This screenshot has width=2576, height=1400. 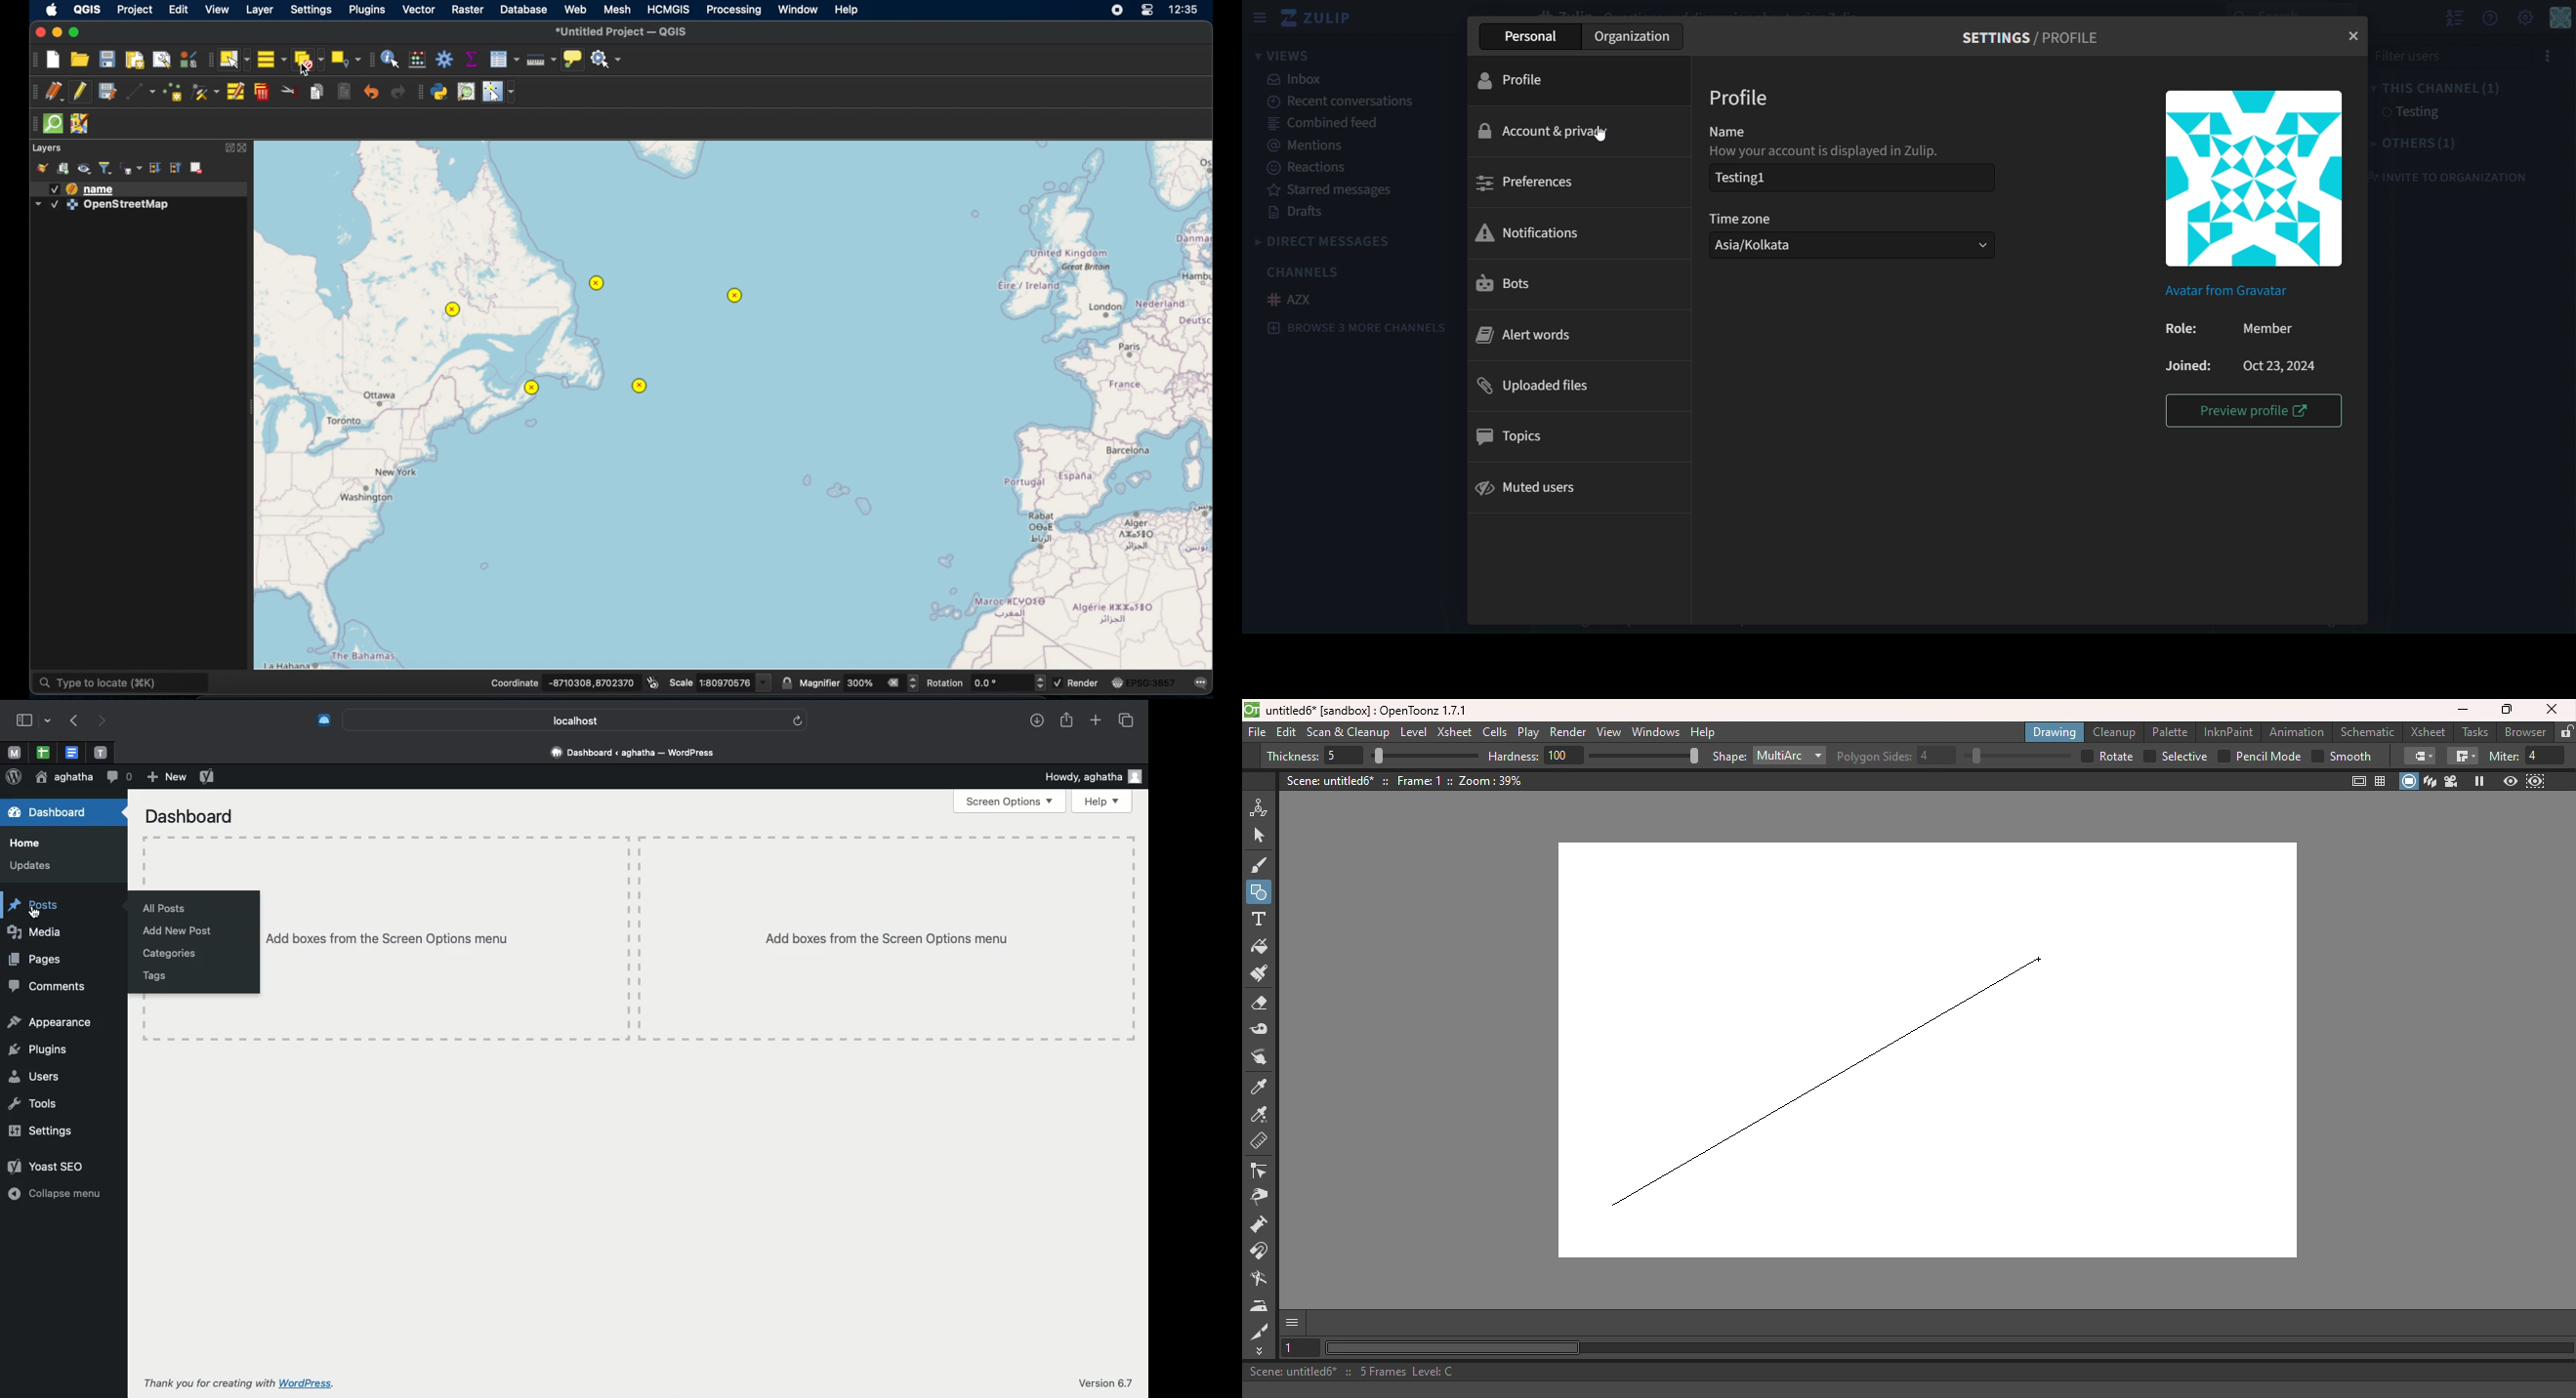 What do you see at coordinates (51, 10) in the screenshot?
I see `apple icon` at bounding box center [51, 10].